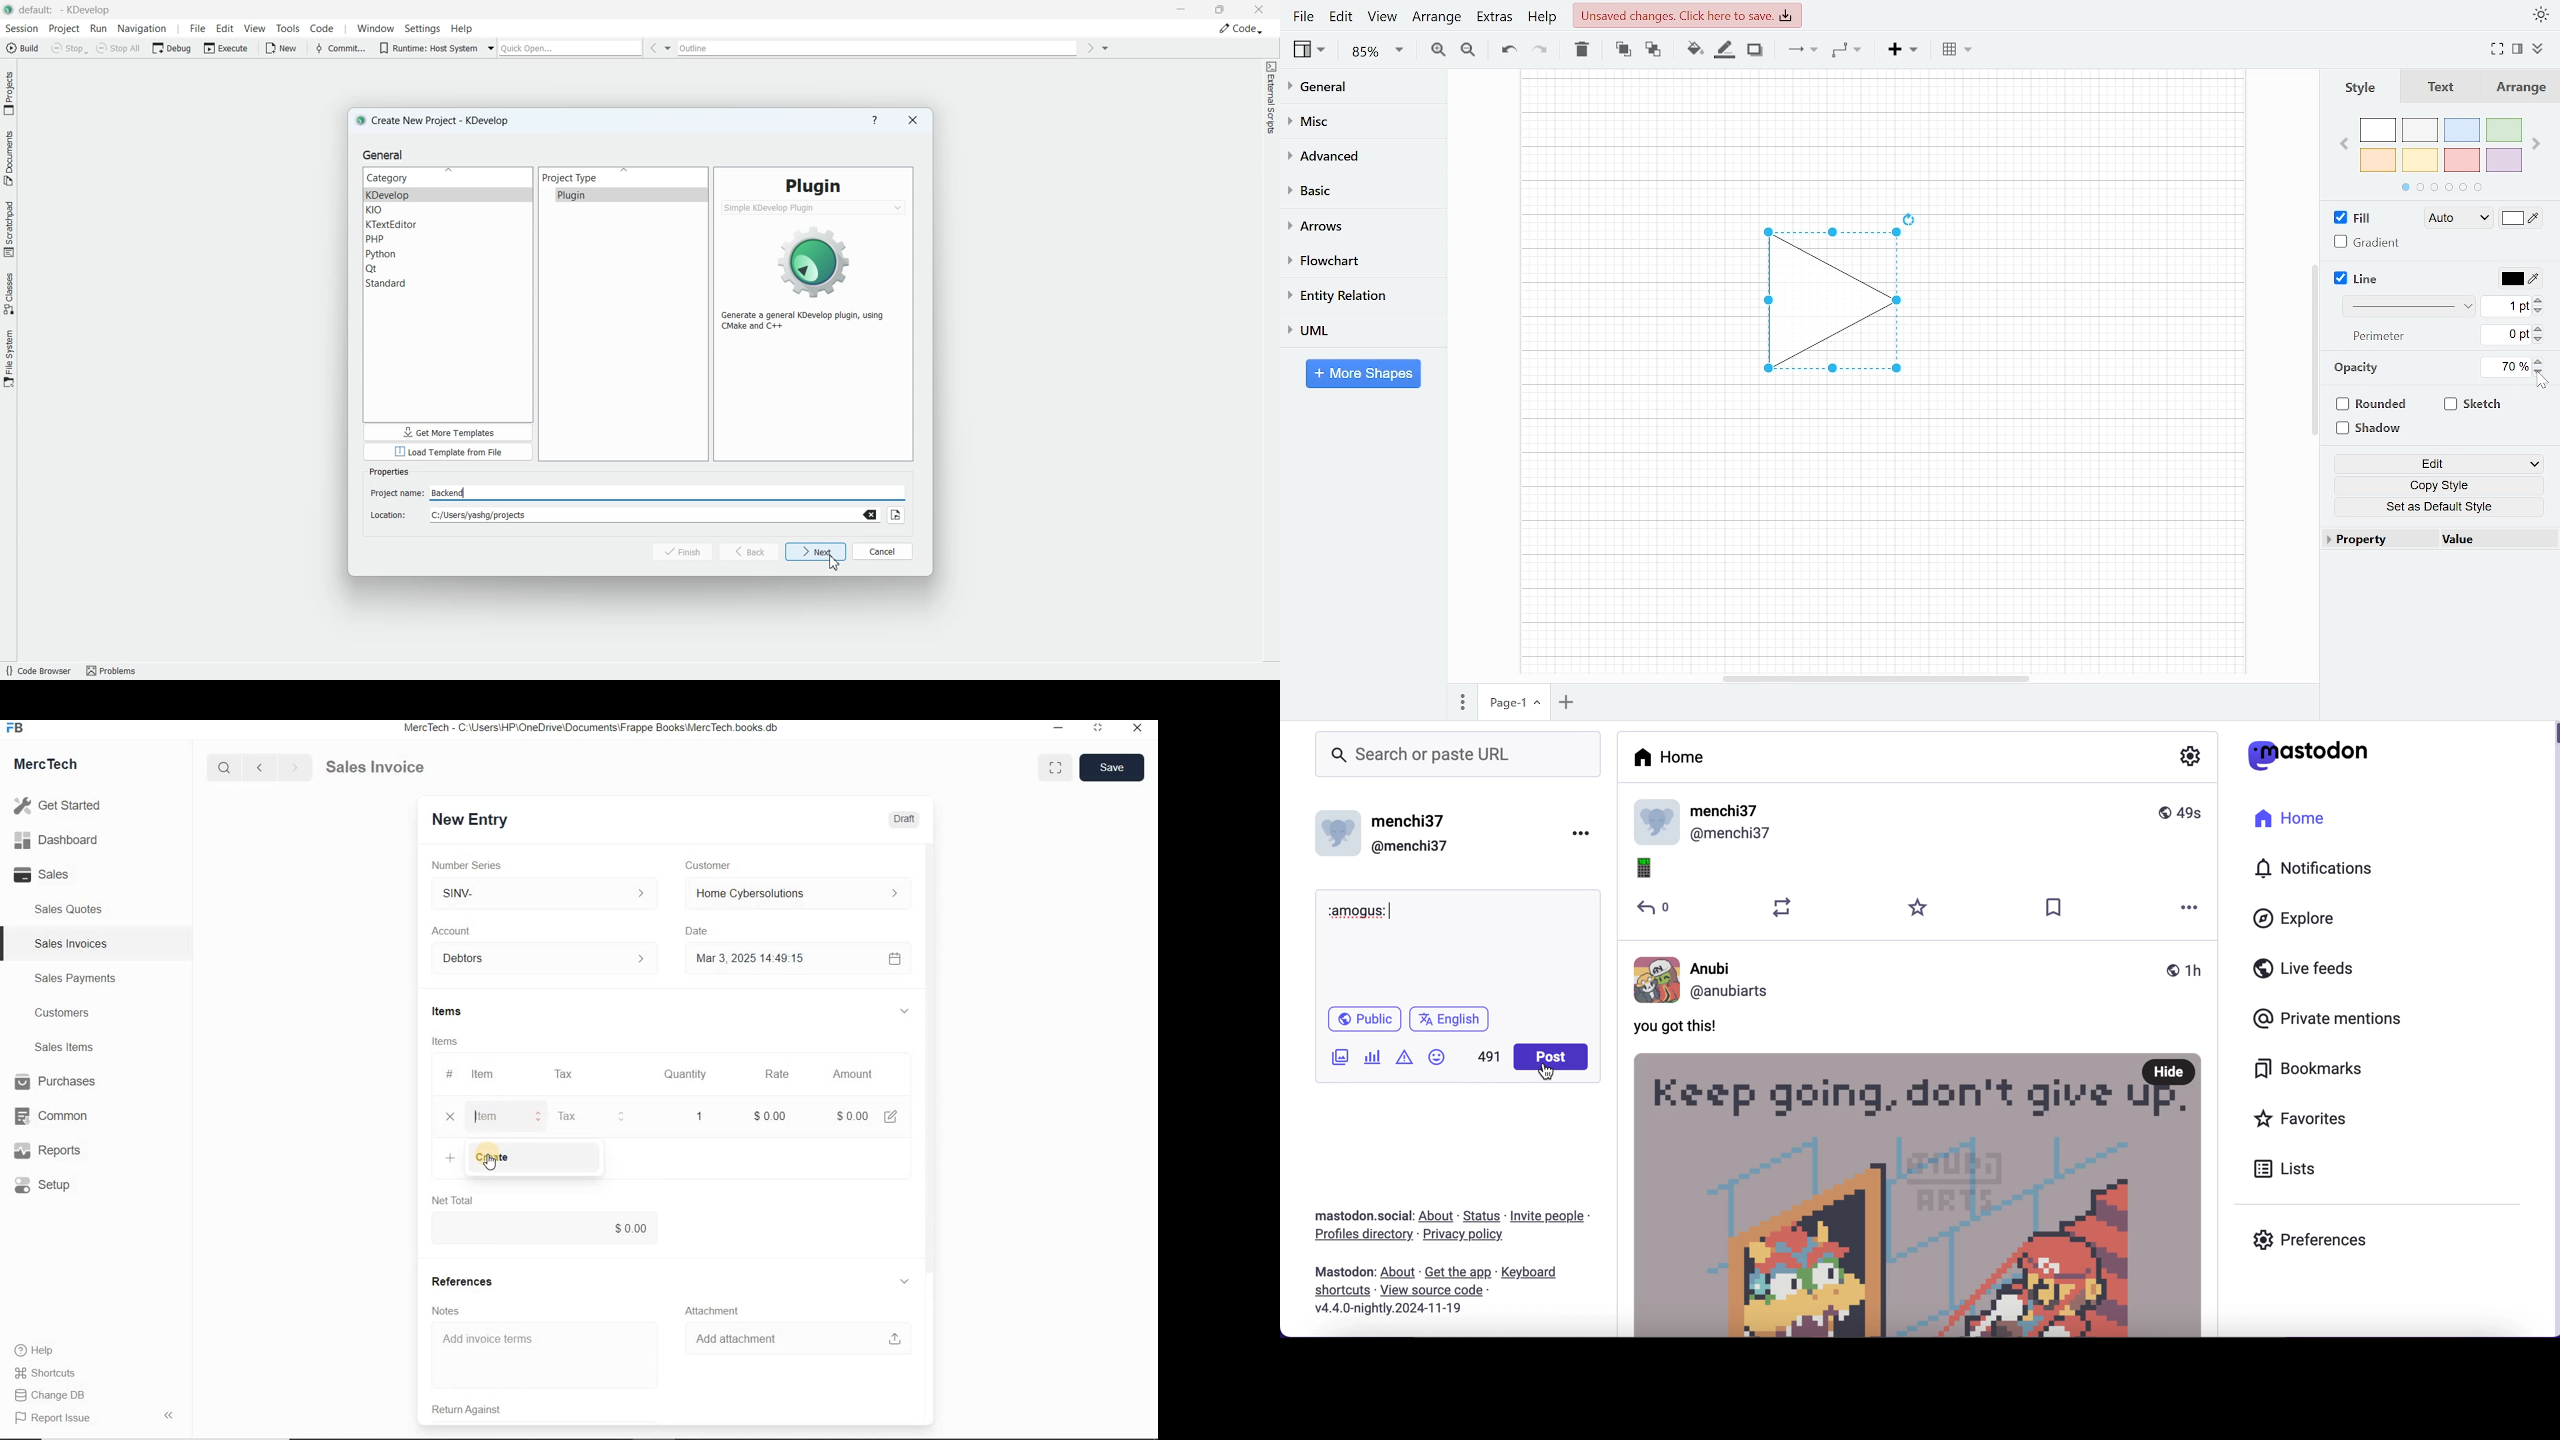 The height and width of the screenshot is (1456, 2576). Describe the element at coordinates (2541, 310) in the screenshot. I see `Decrease line width` at that location.